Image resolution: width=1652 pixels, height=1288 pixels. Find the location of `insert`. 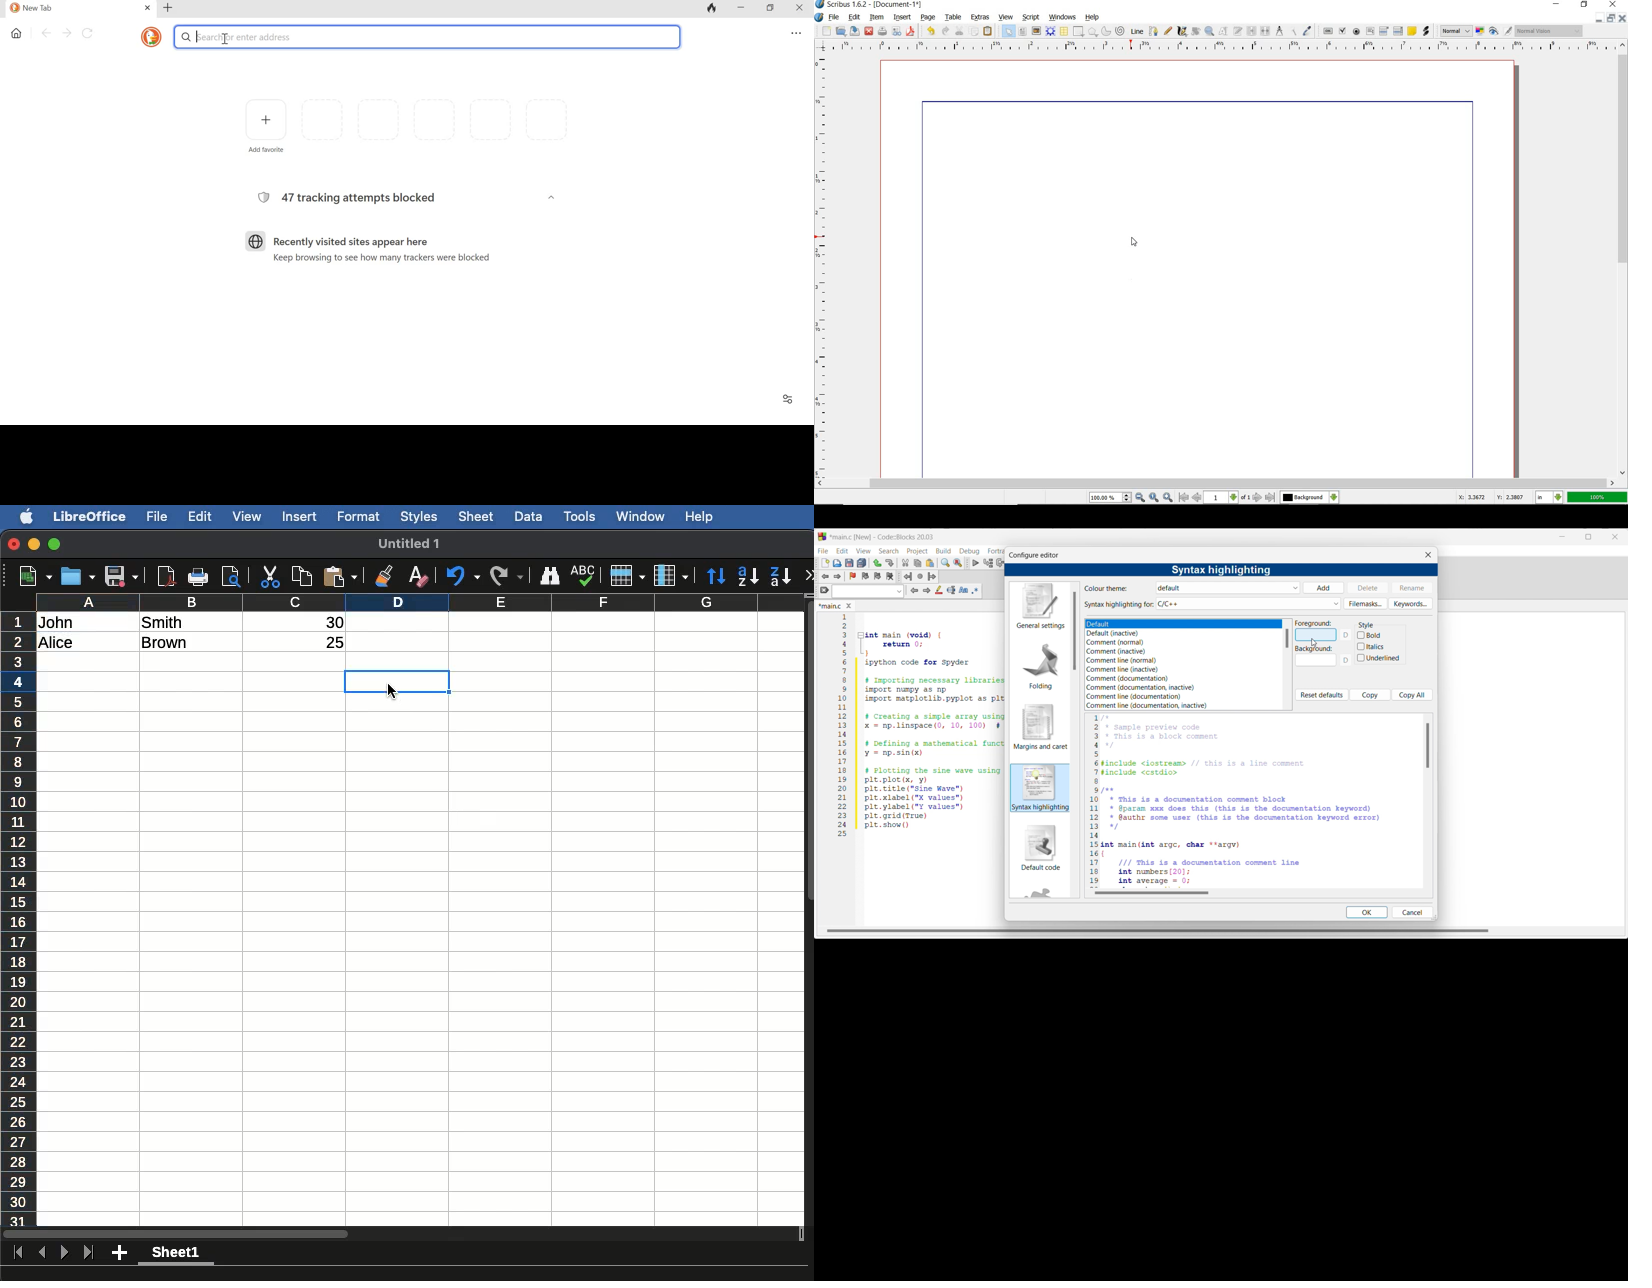

insert is located at coordinates (903, 17).